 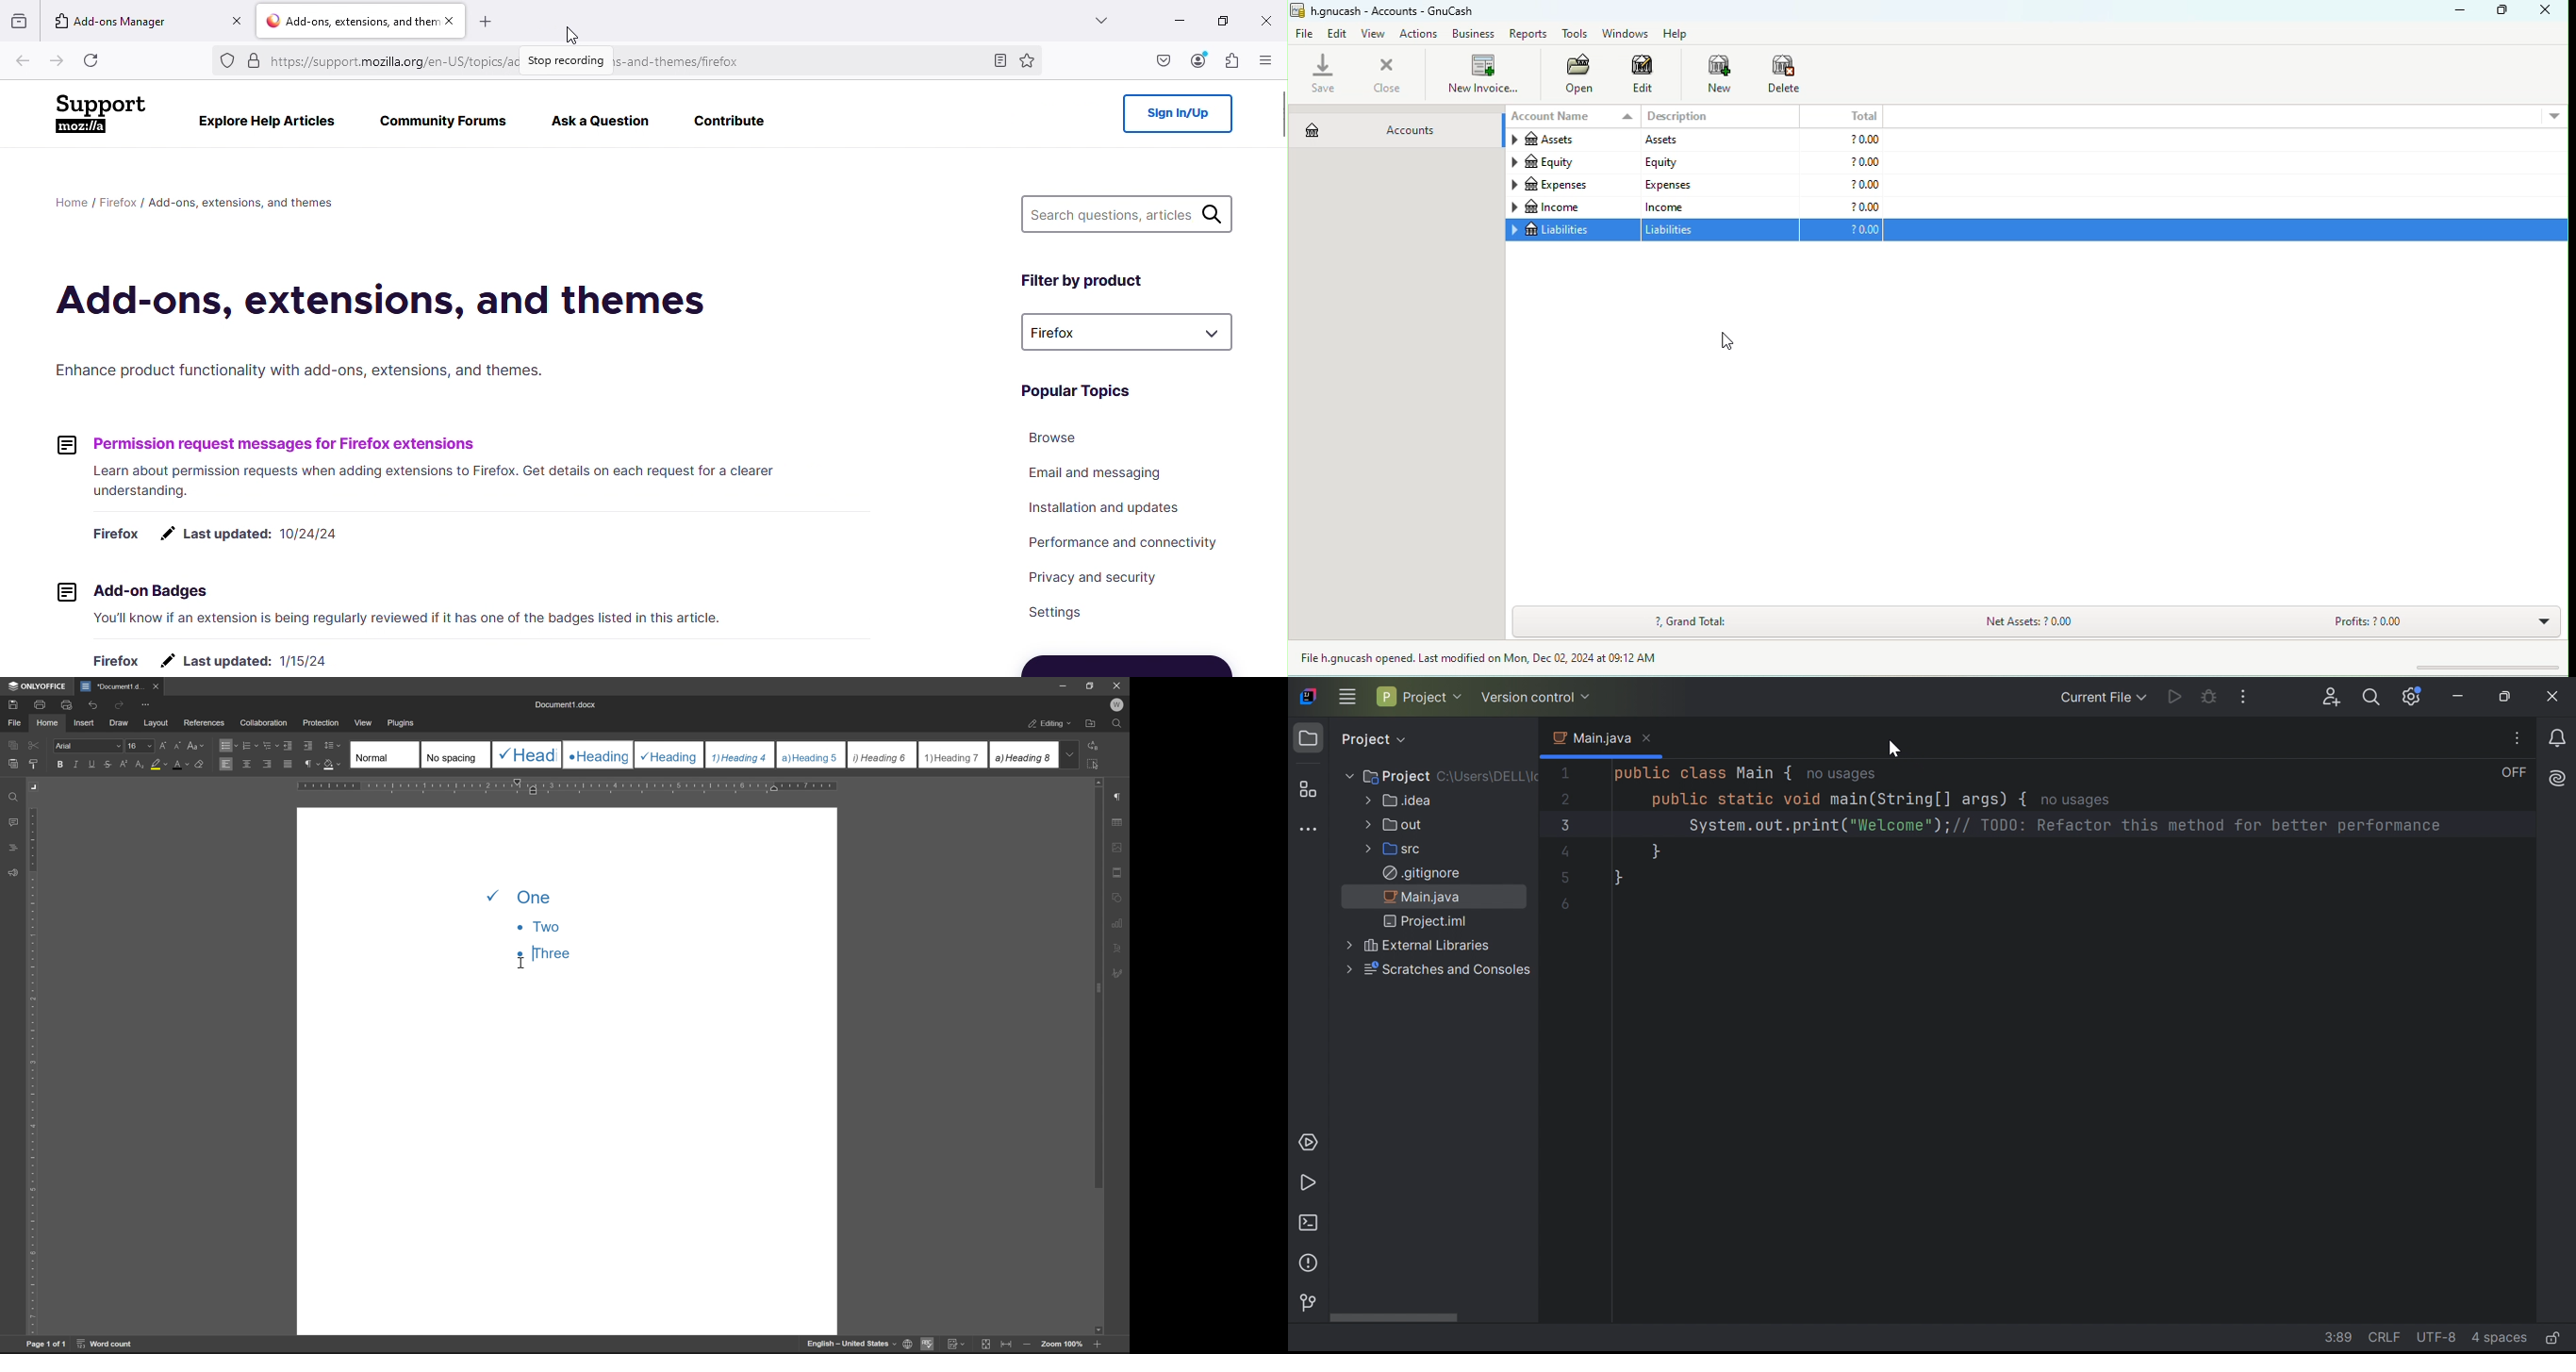 What do you see at coordinates (1023, 754) in the screenshot?
I see `Heading 8` at bounding box center [1023, 754].